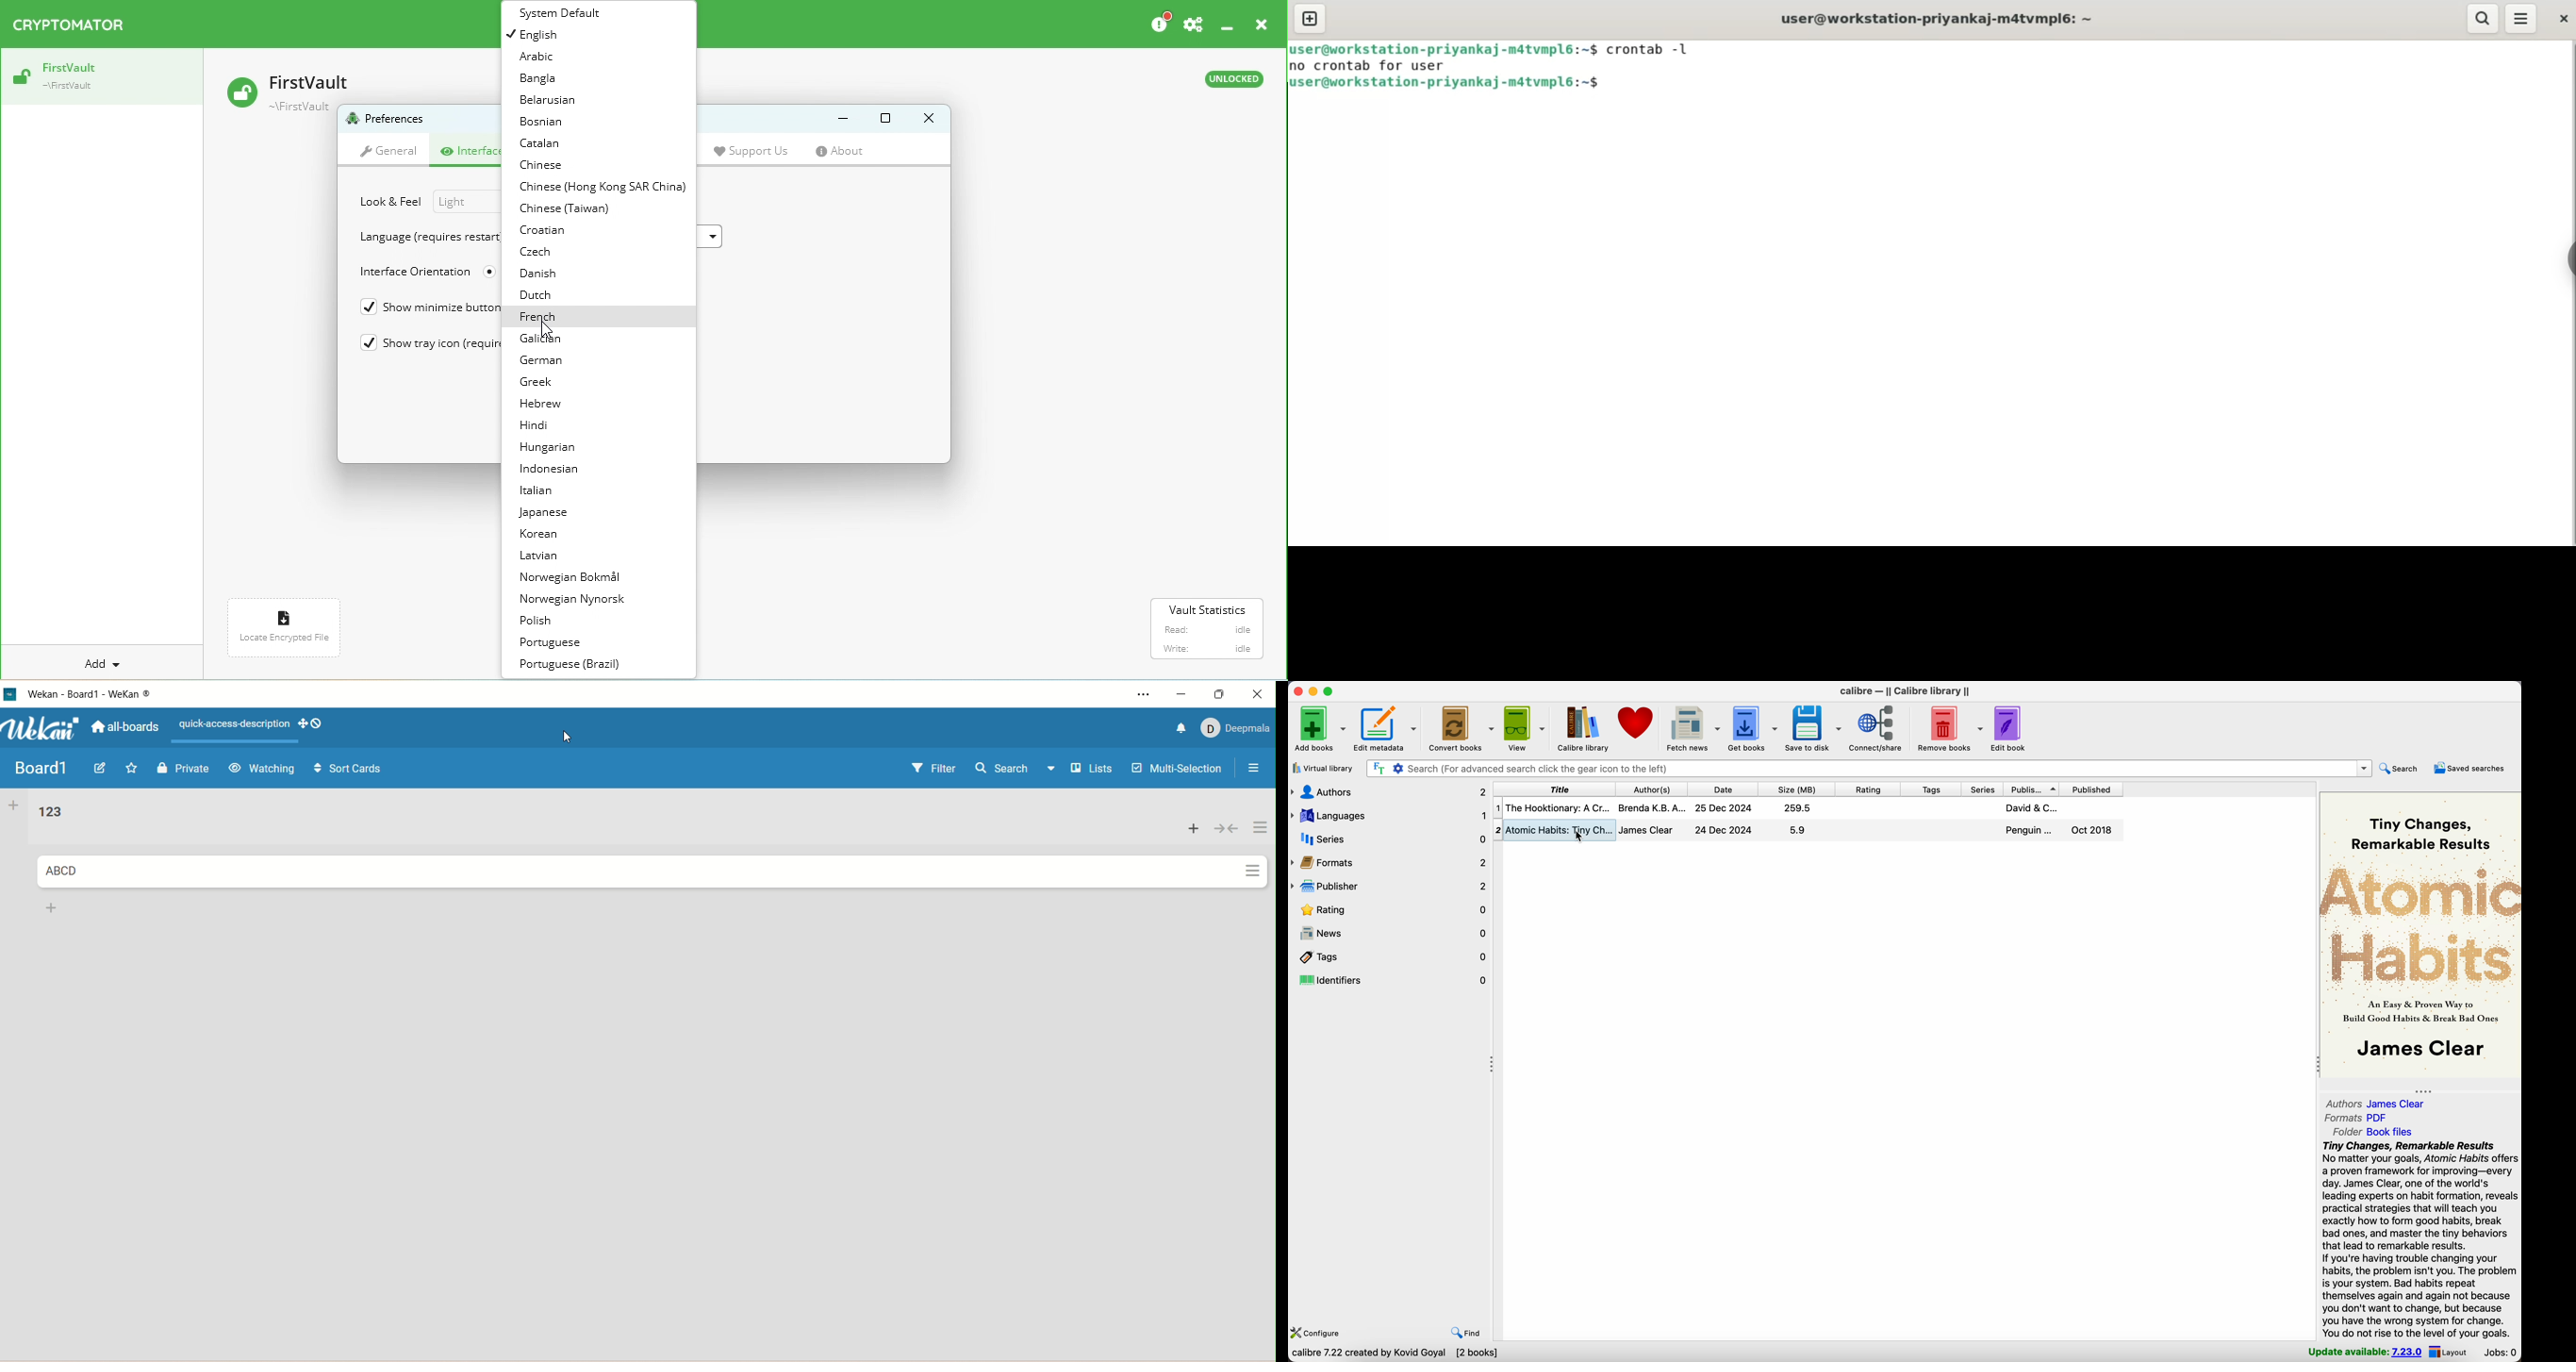 The height and width of the screenshot is (1372, 2576). I want to click on published, so click(2095, 789).